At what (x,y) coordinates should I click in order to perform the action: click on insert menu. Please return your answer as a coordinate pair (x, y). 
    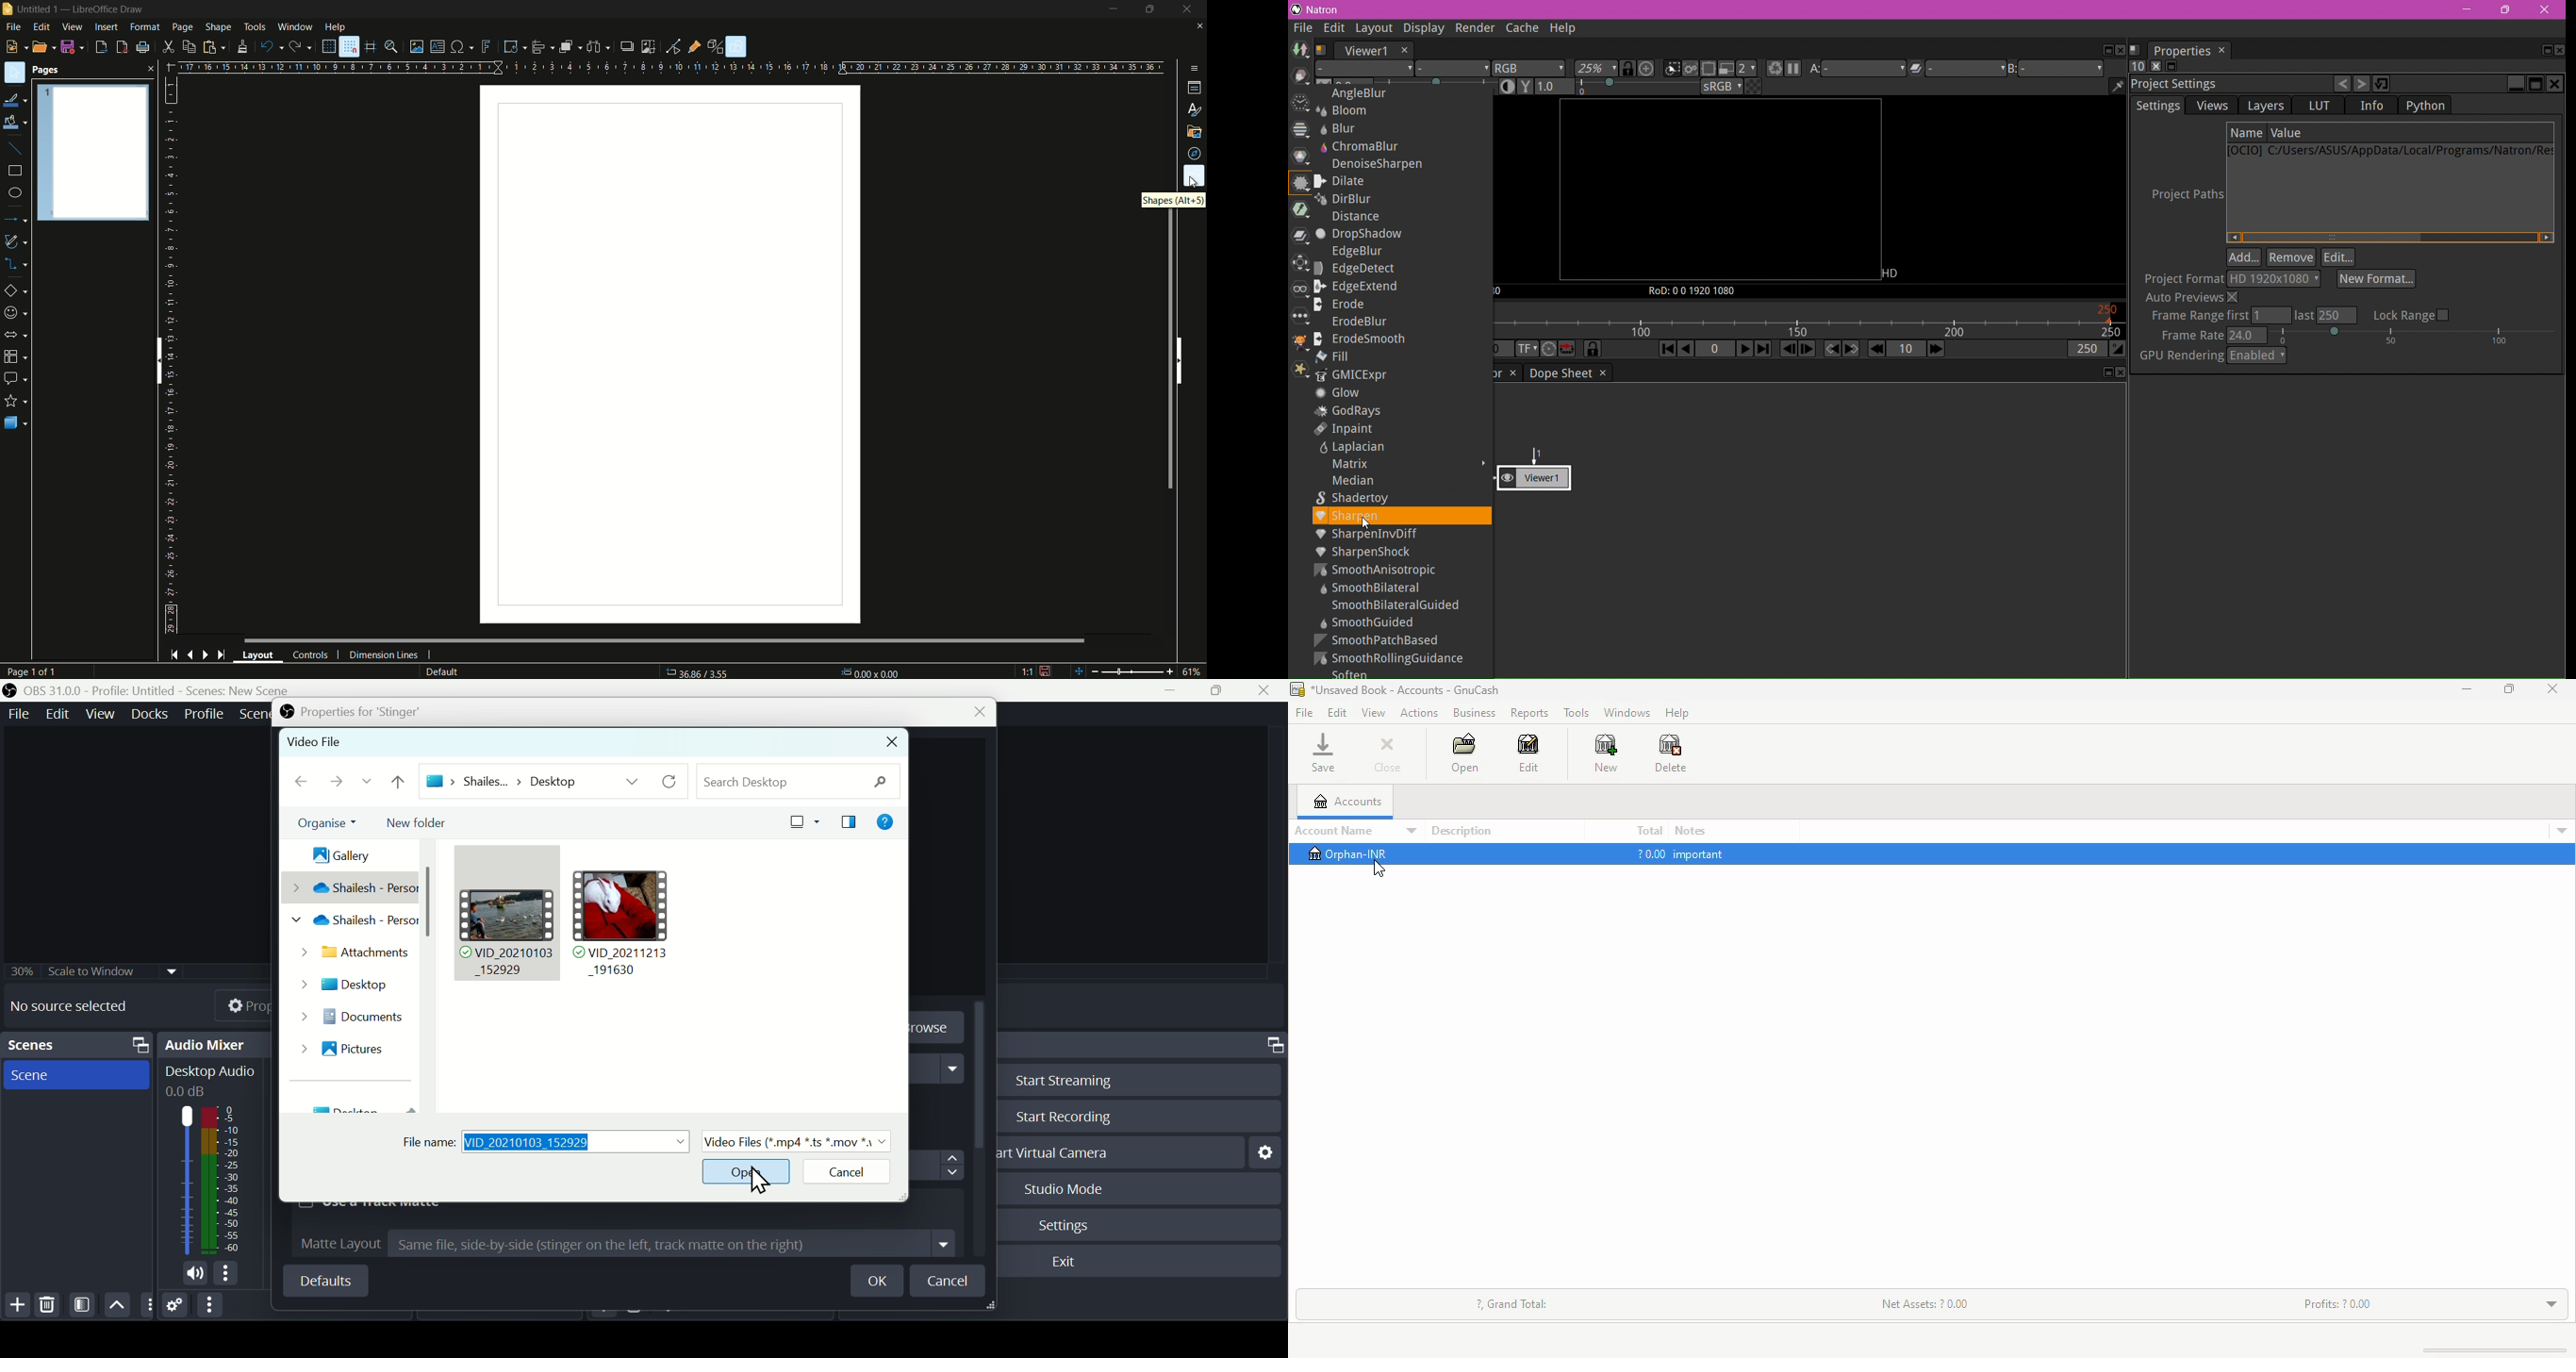
    Looking at the image, I should click on (106, 26).